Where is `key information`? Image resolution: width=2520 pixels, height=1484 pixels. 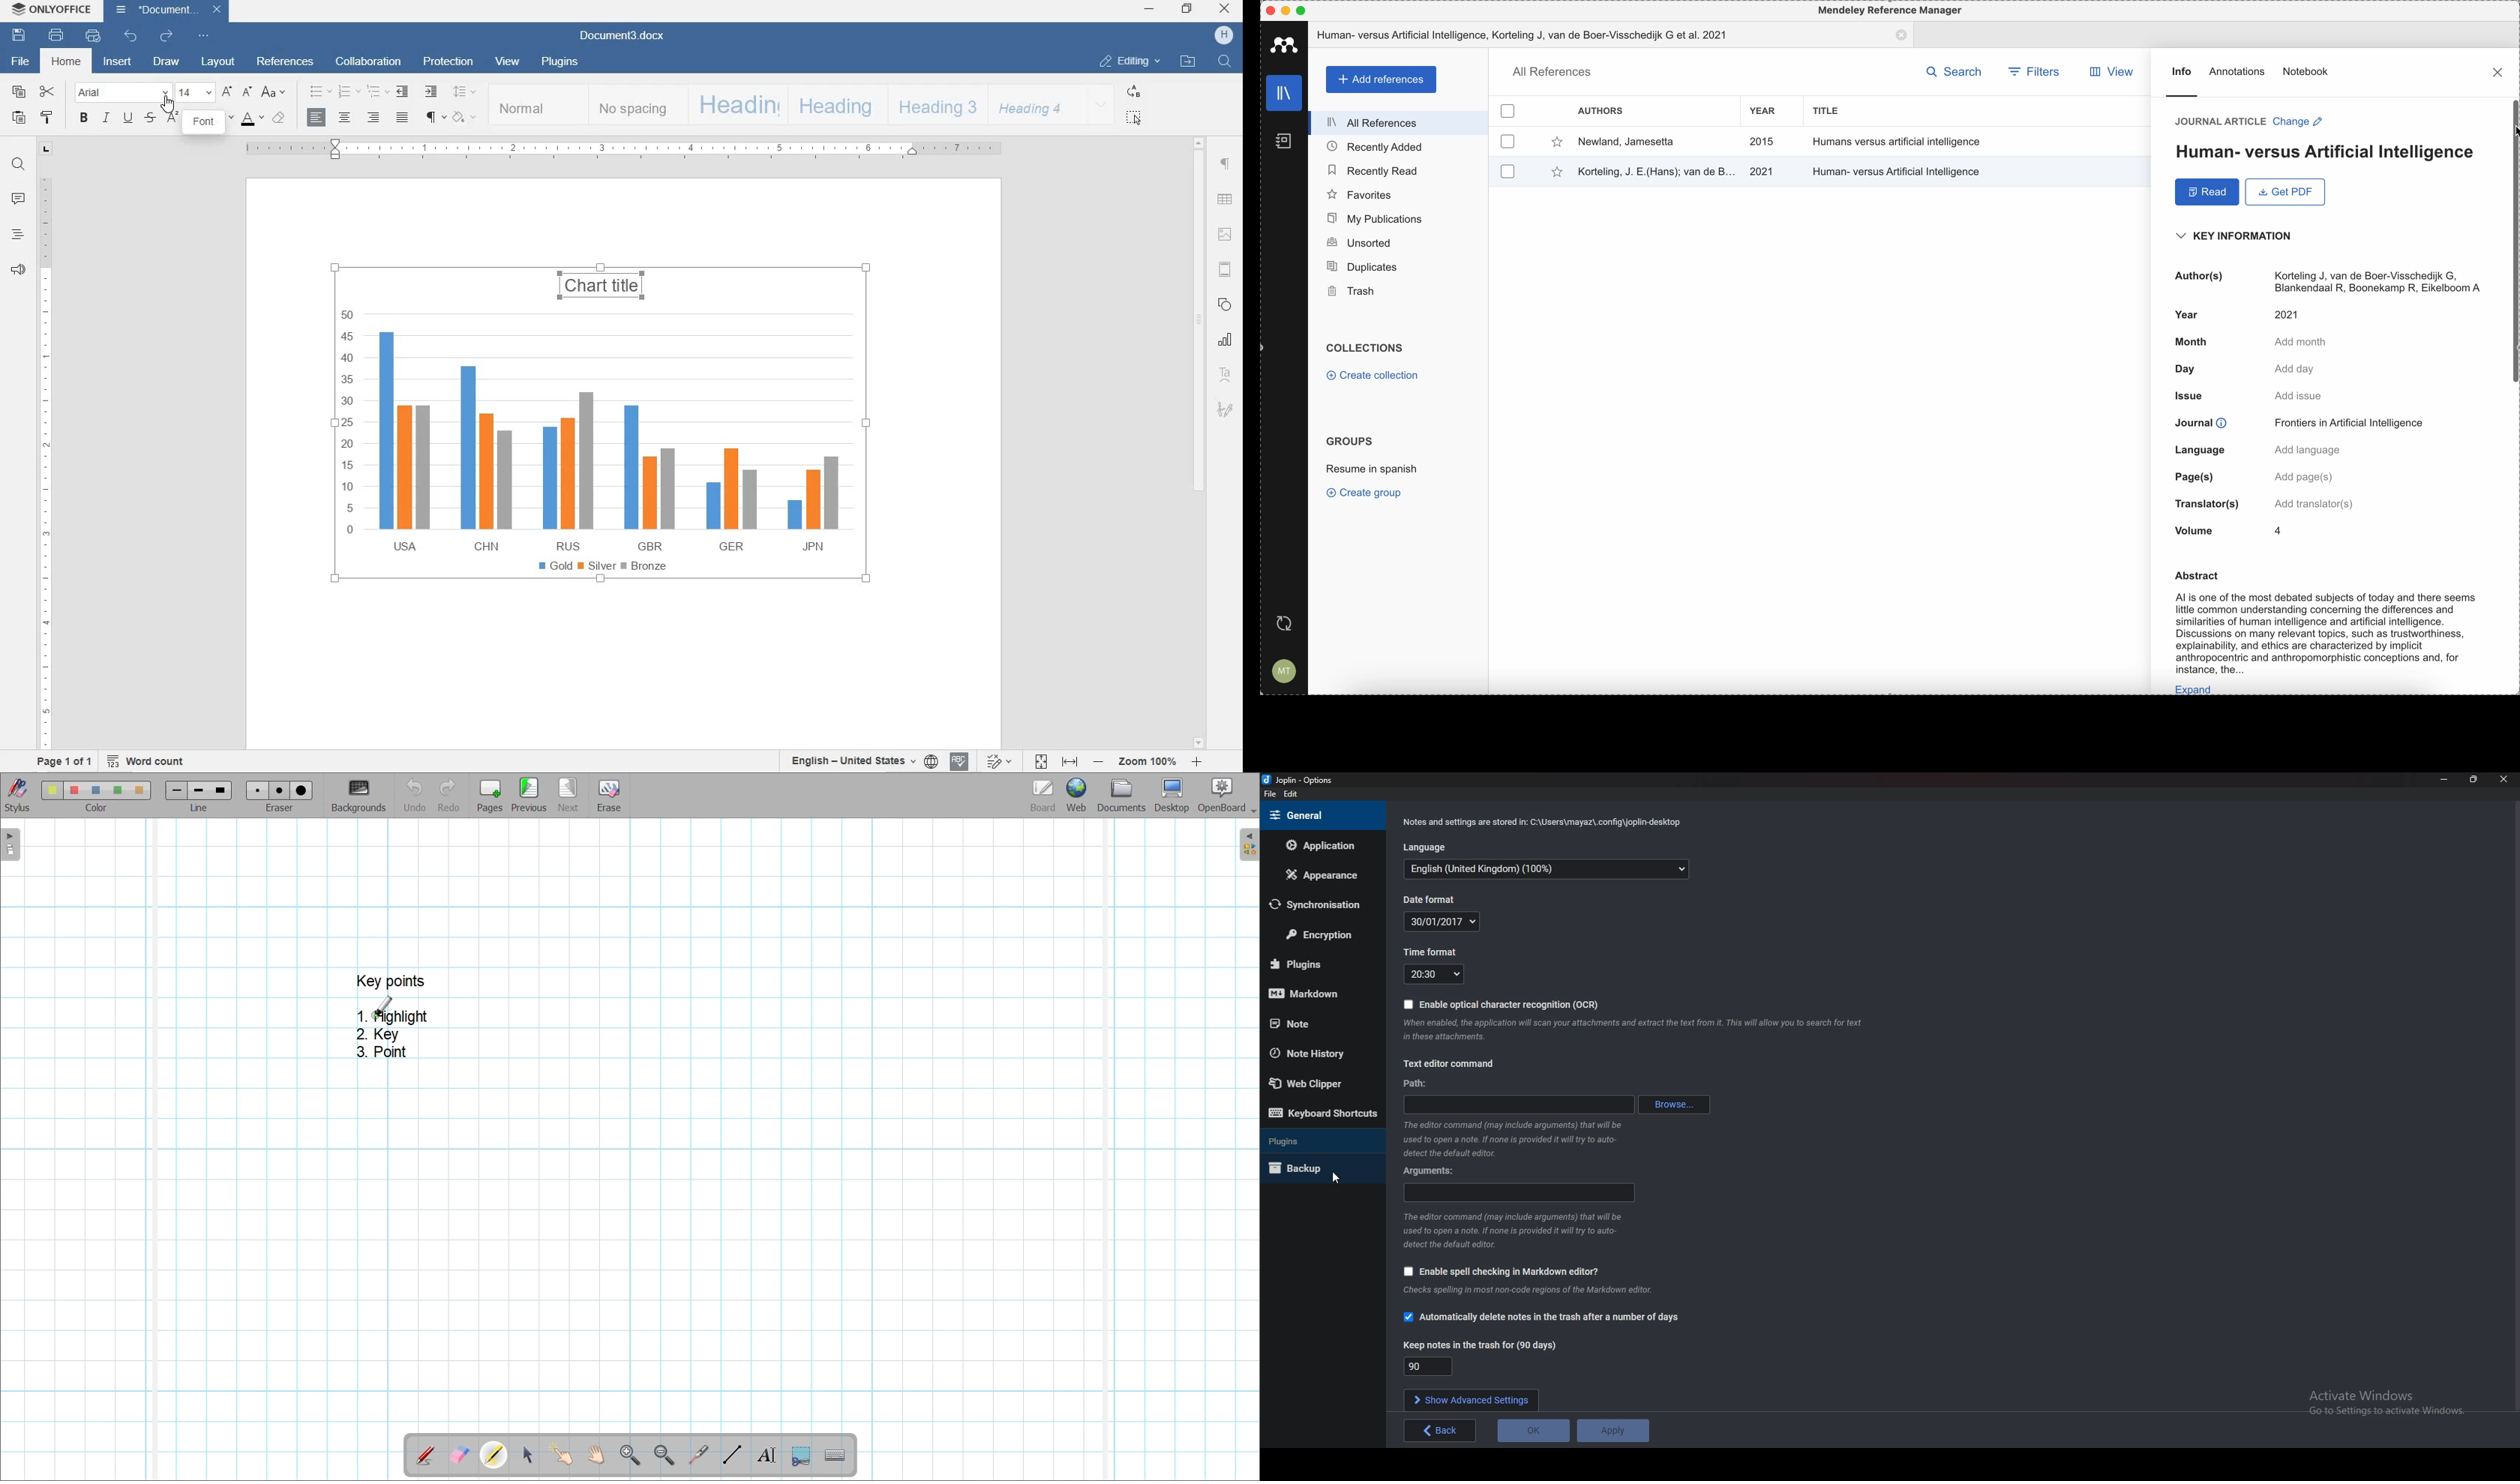 key information is located at coordinates (2238, 236).